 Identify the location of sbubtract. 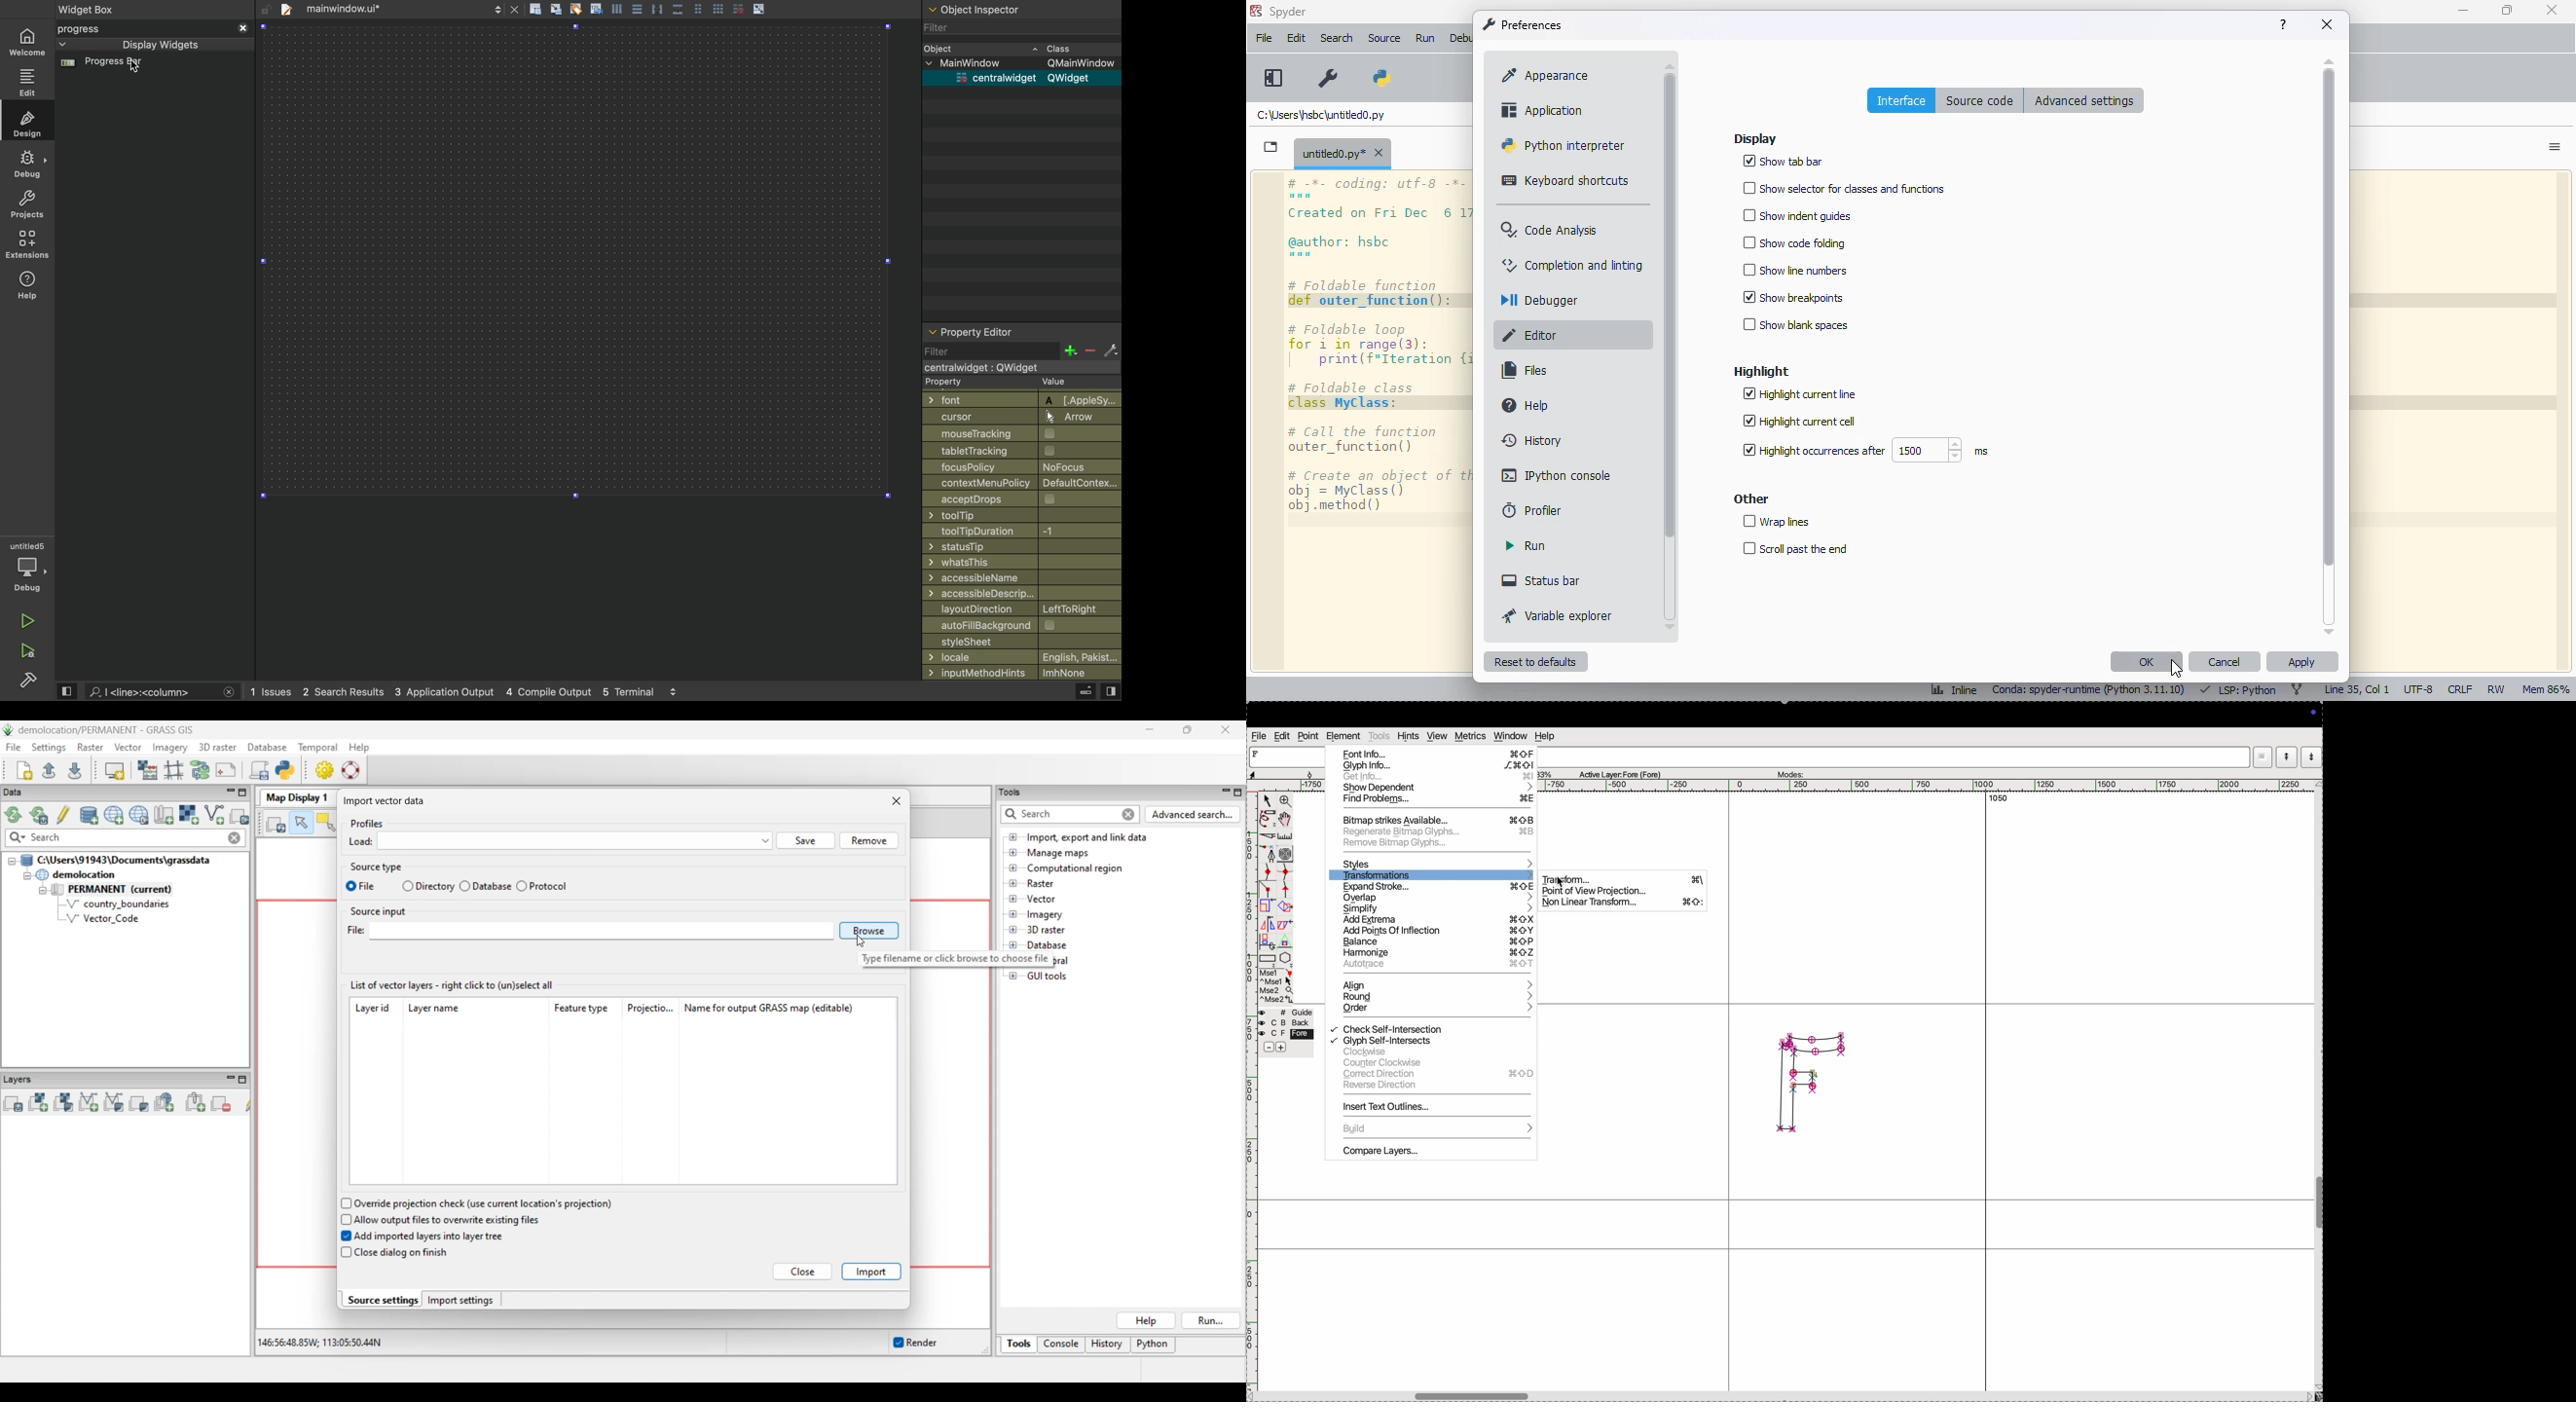
(1264, 1047).